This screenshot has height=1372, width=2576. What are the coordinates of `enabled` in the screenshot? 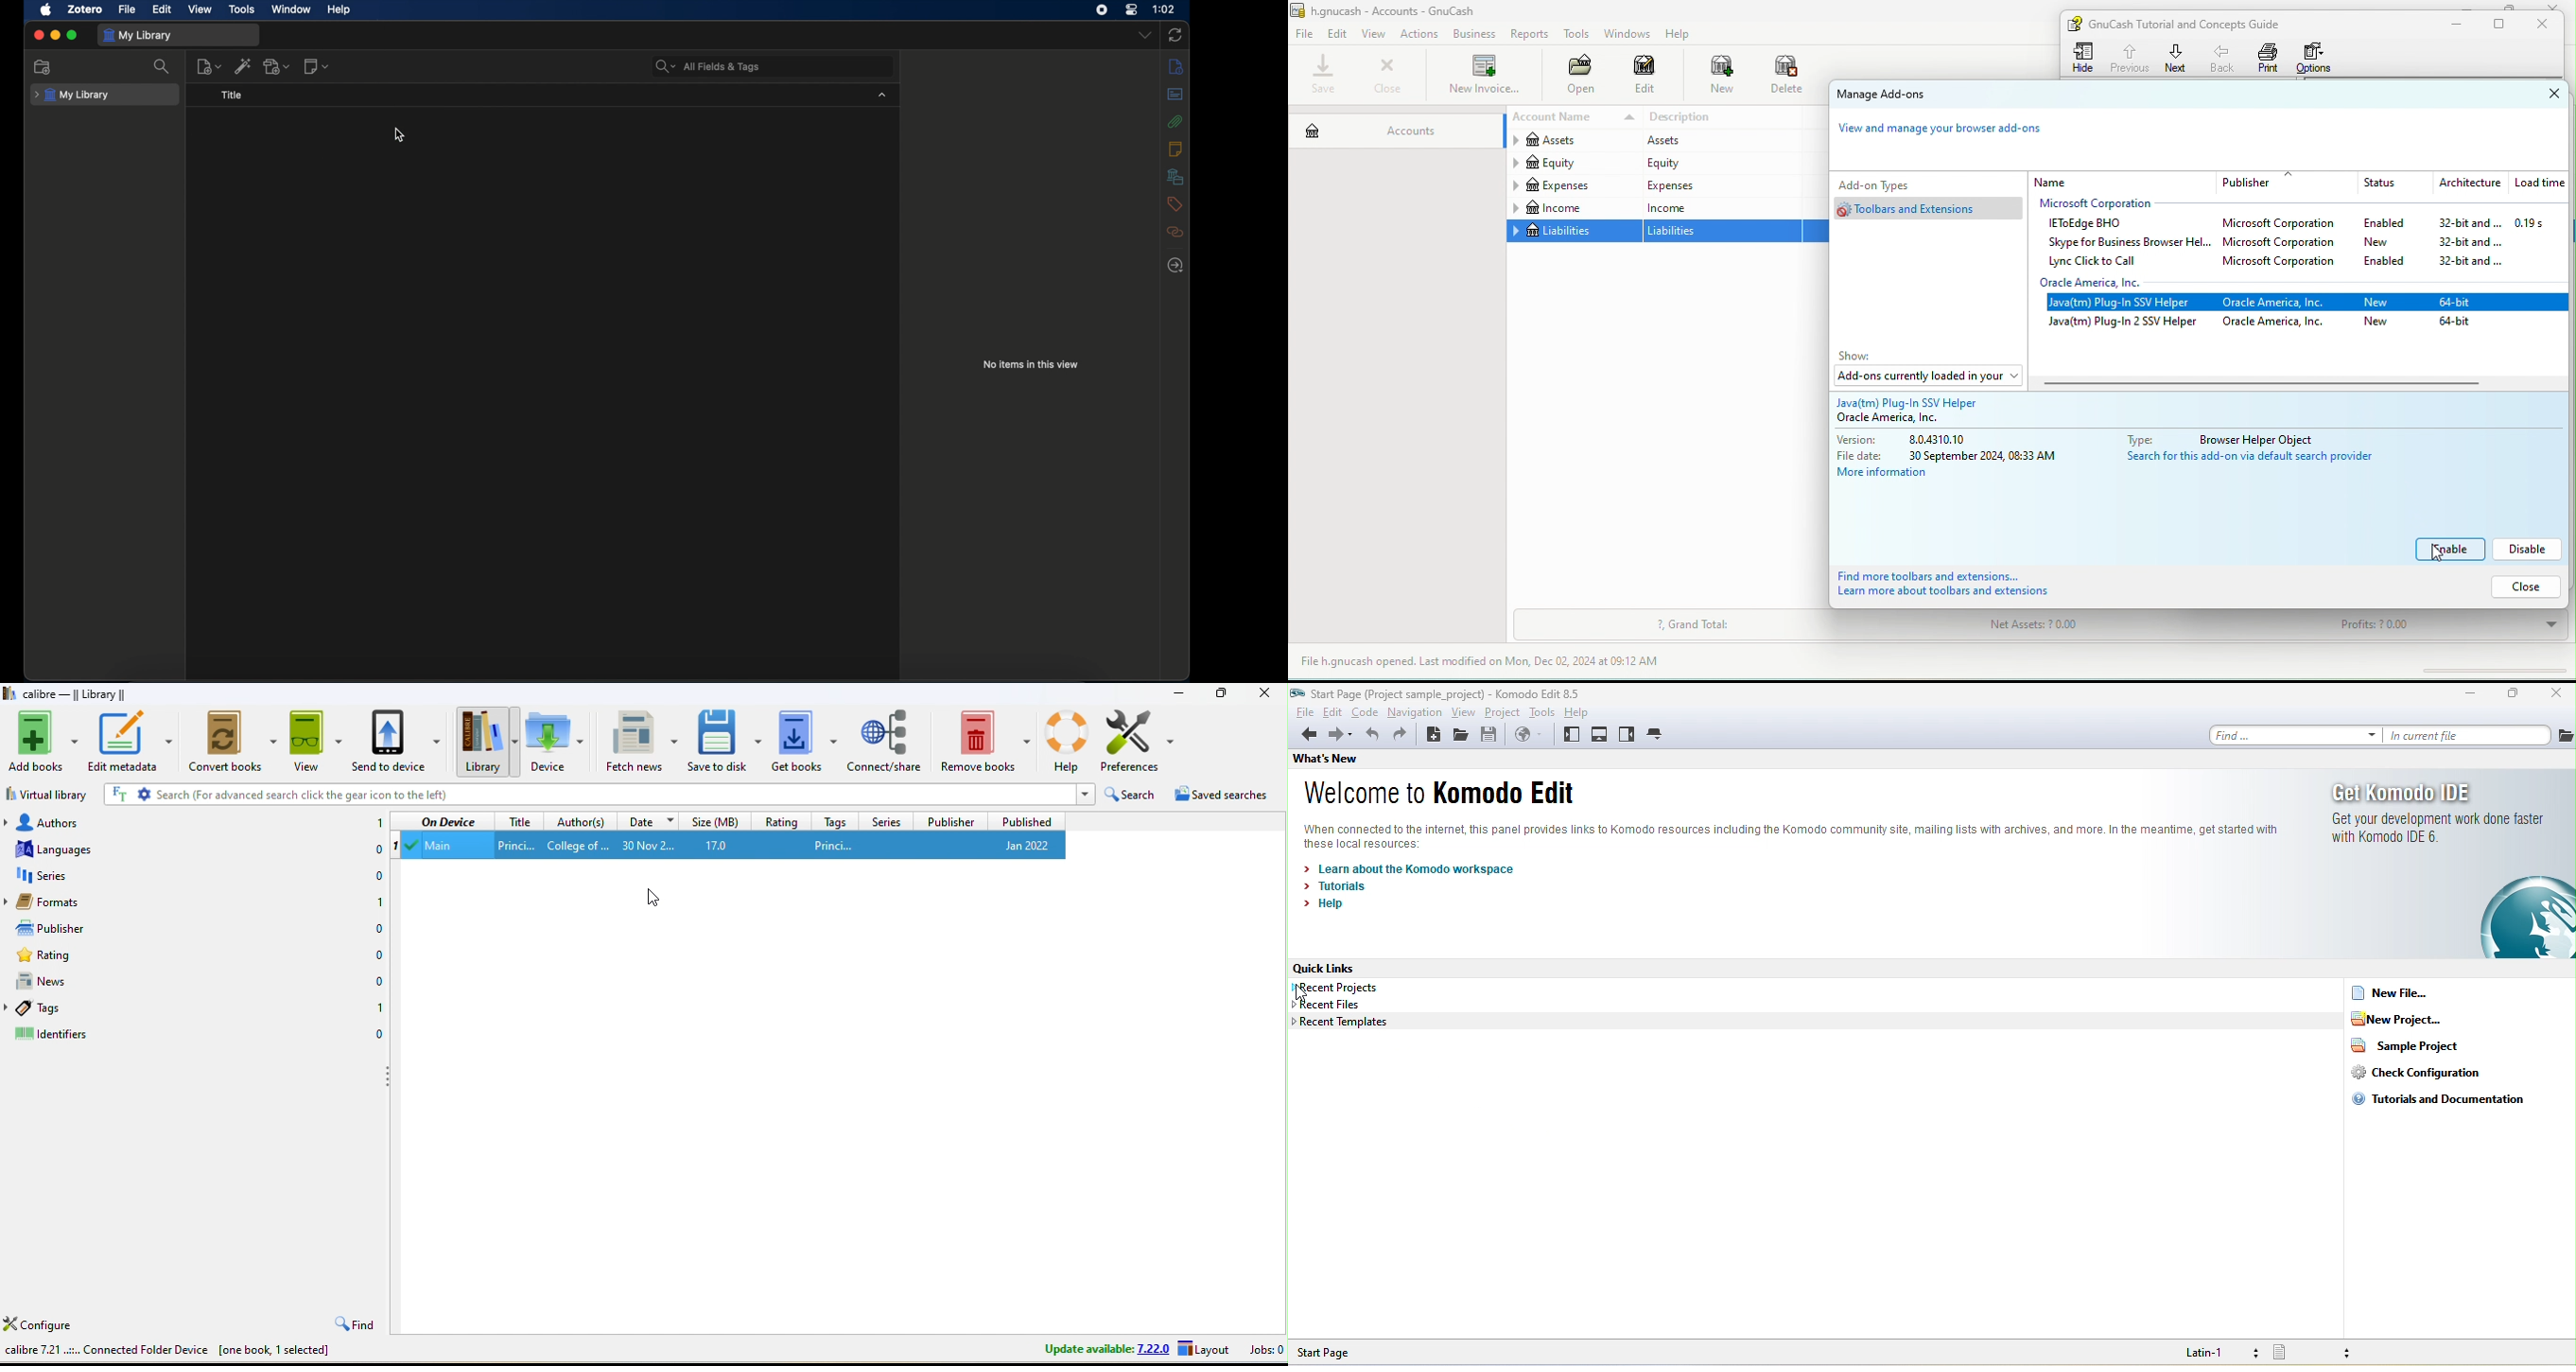 It's located at (2391, 260).